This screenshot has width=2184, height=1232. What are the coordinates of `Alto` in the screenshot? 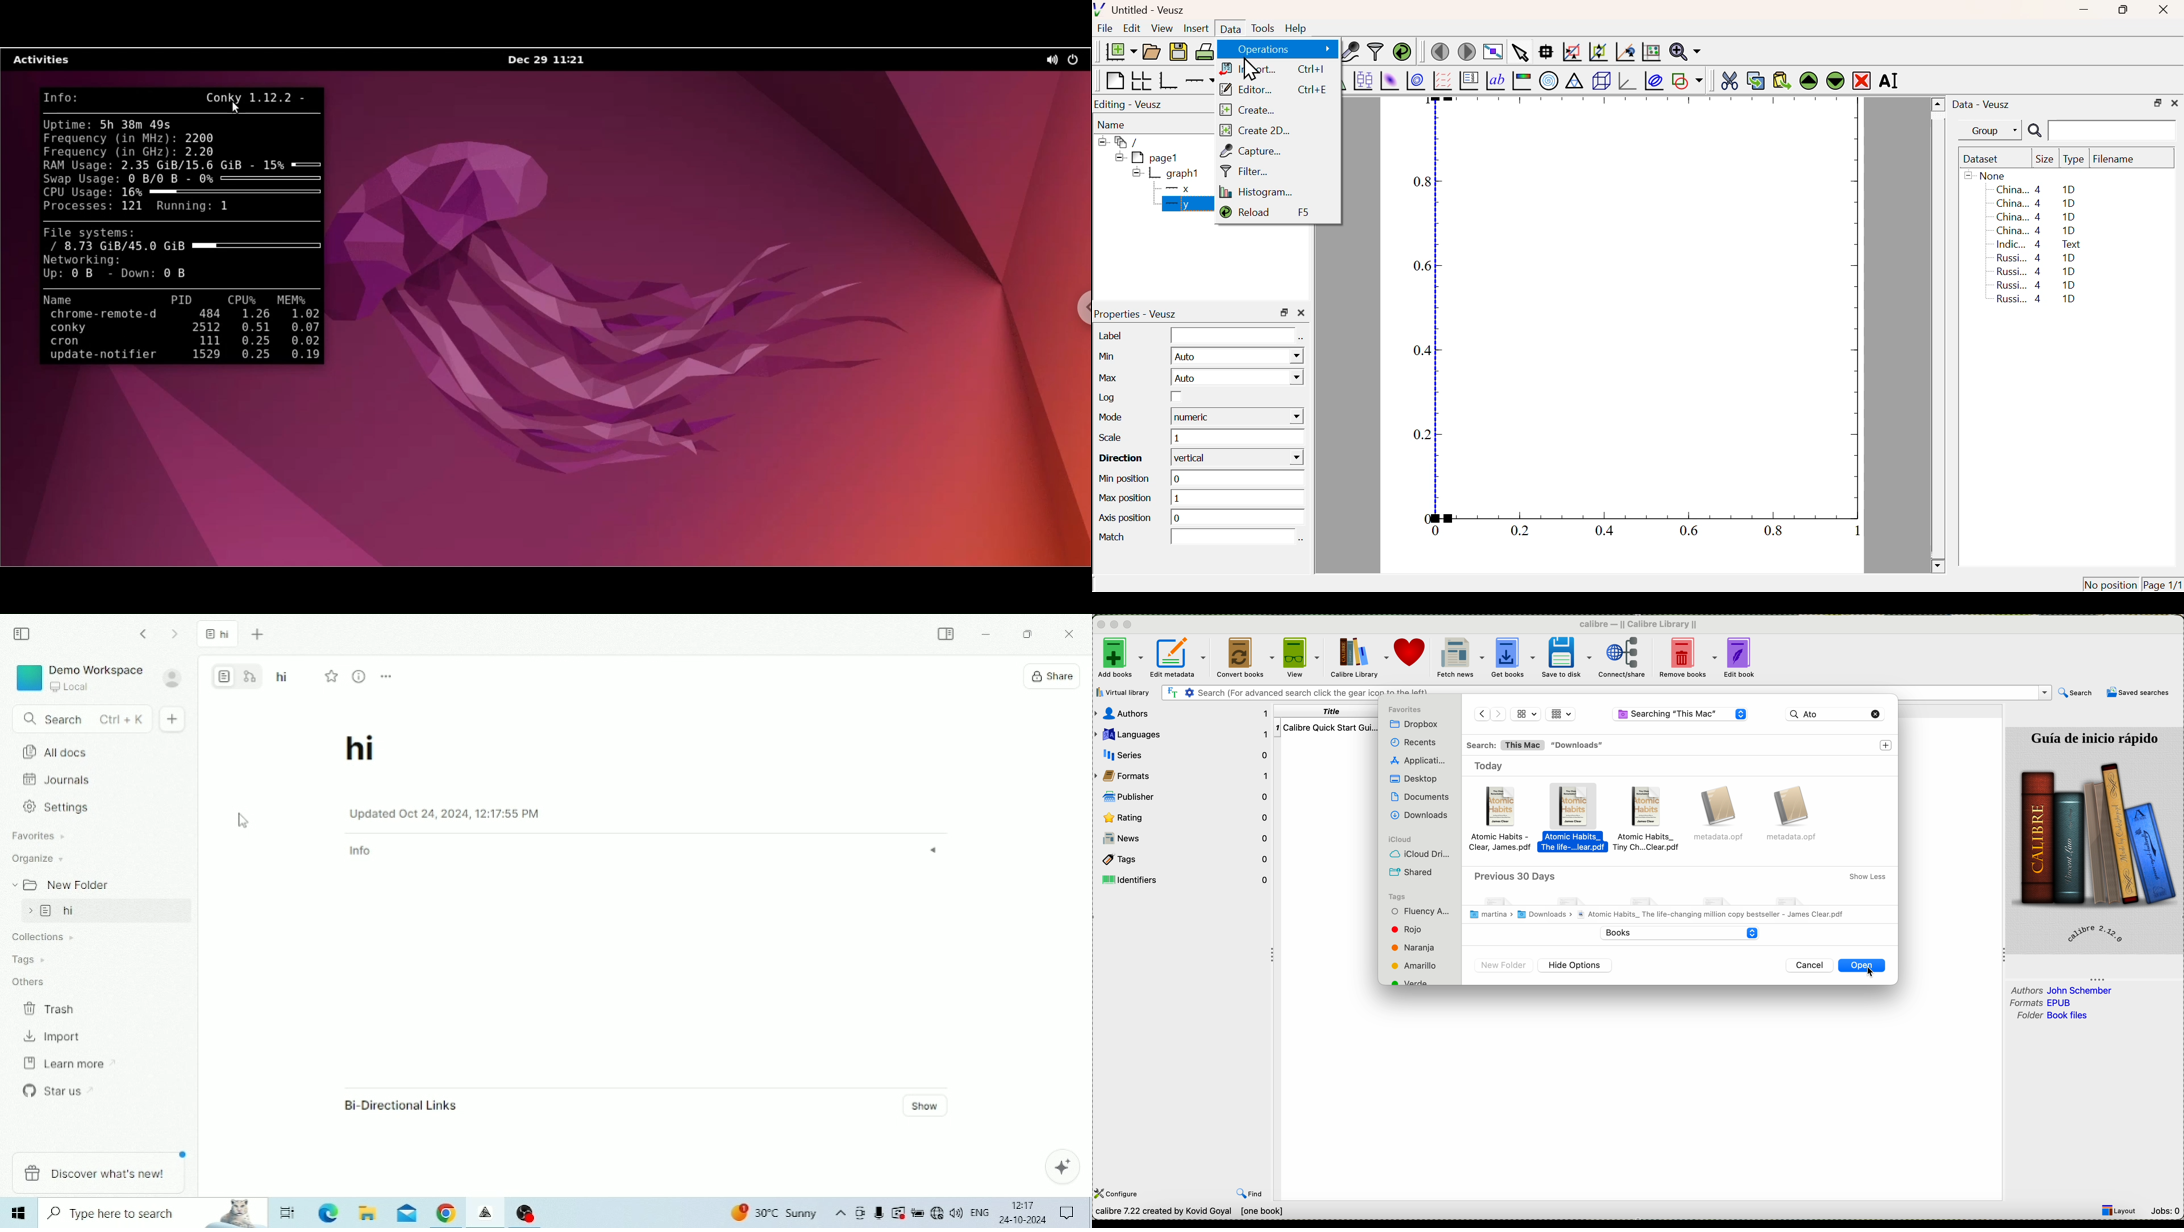 It's located at (1825, 713).